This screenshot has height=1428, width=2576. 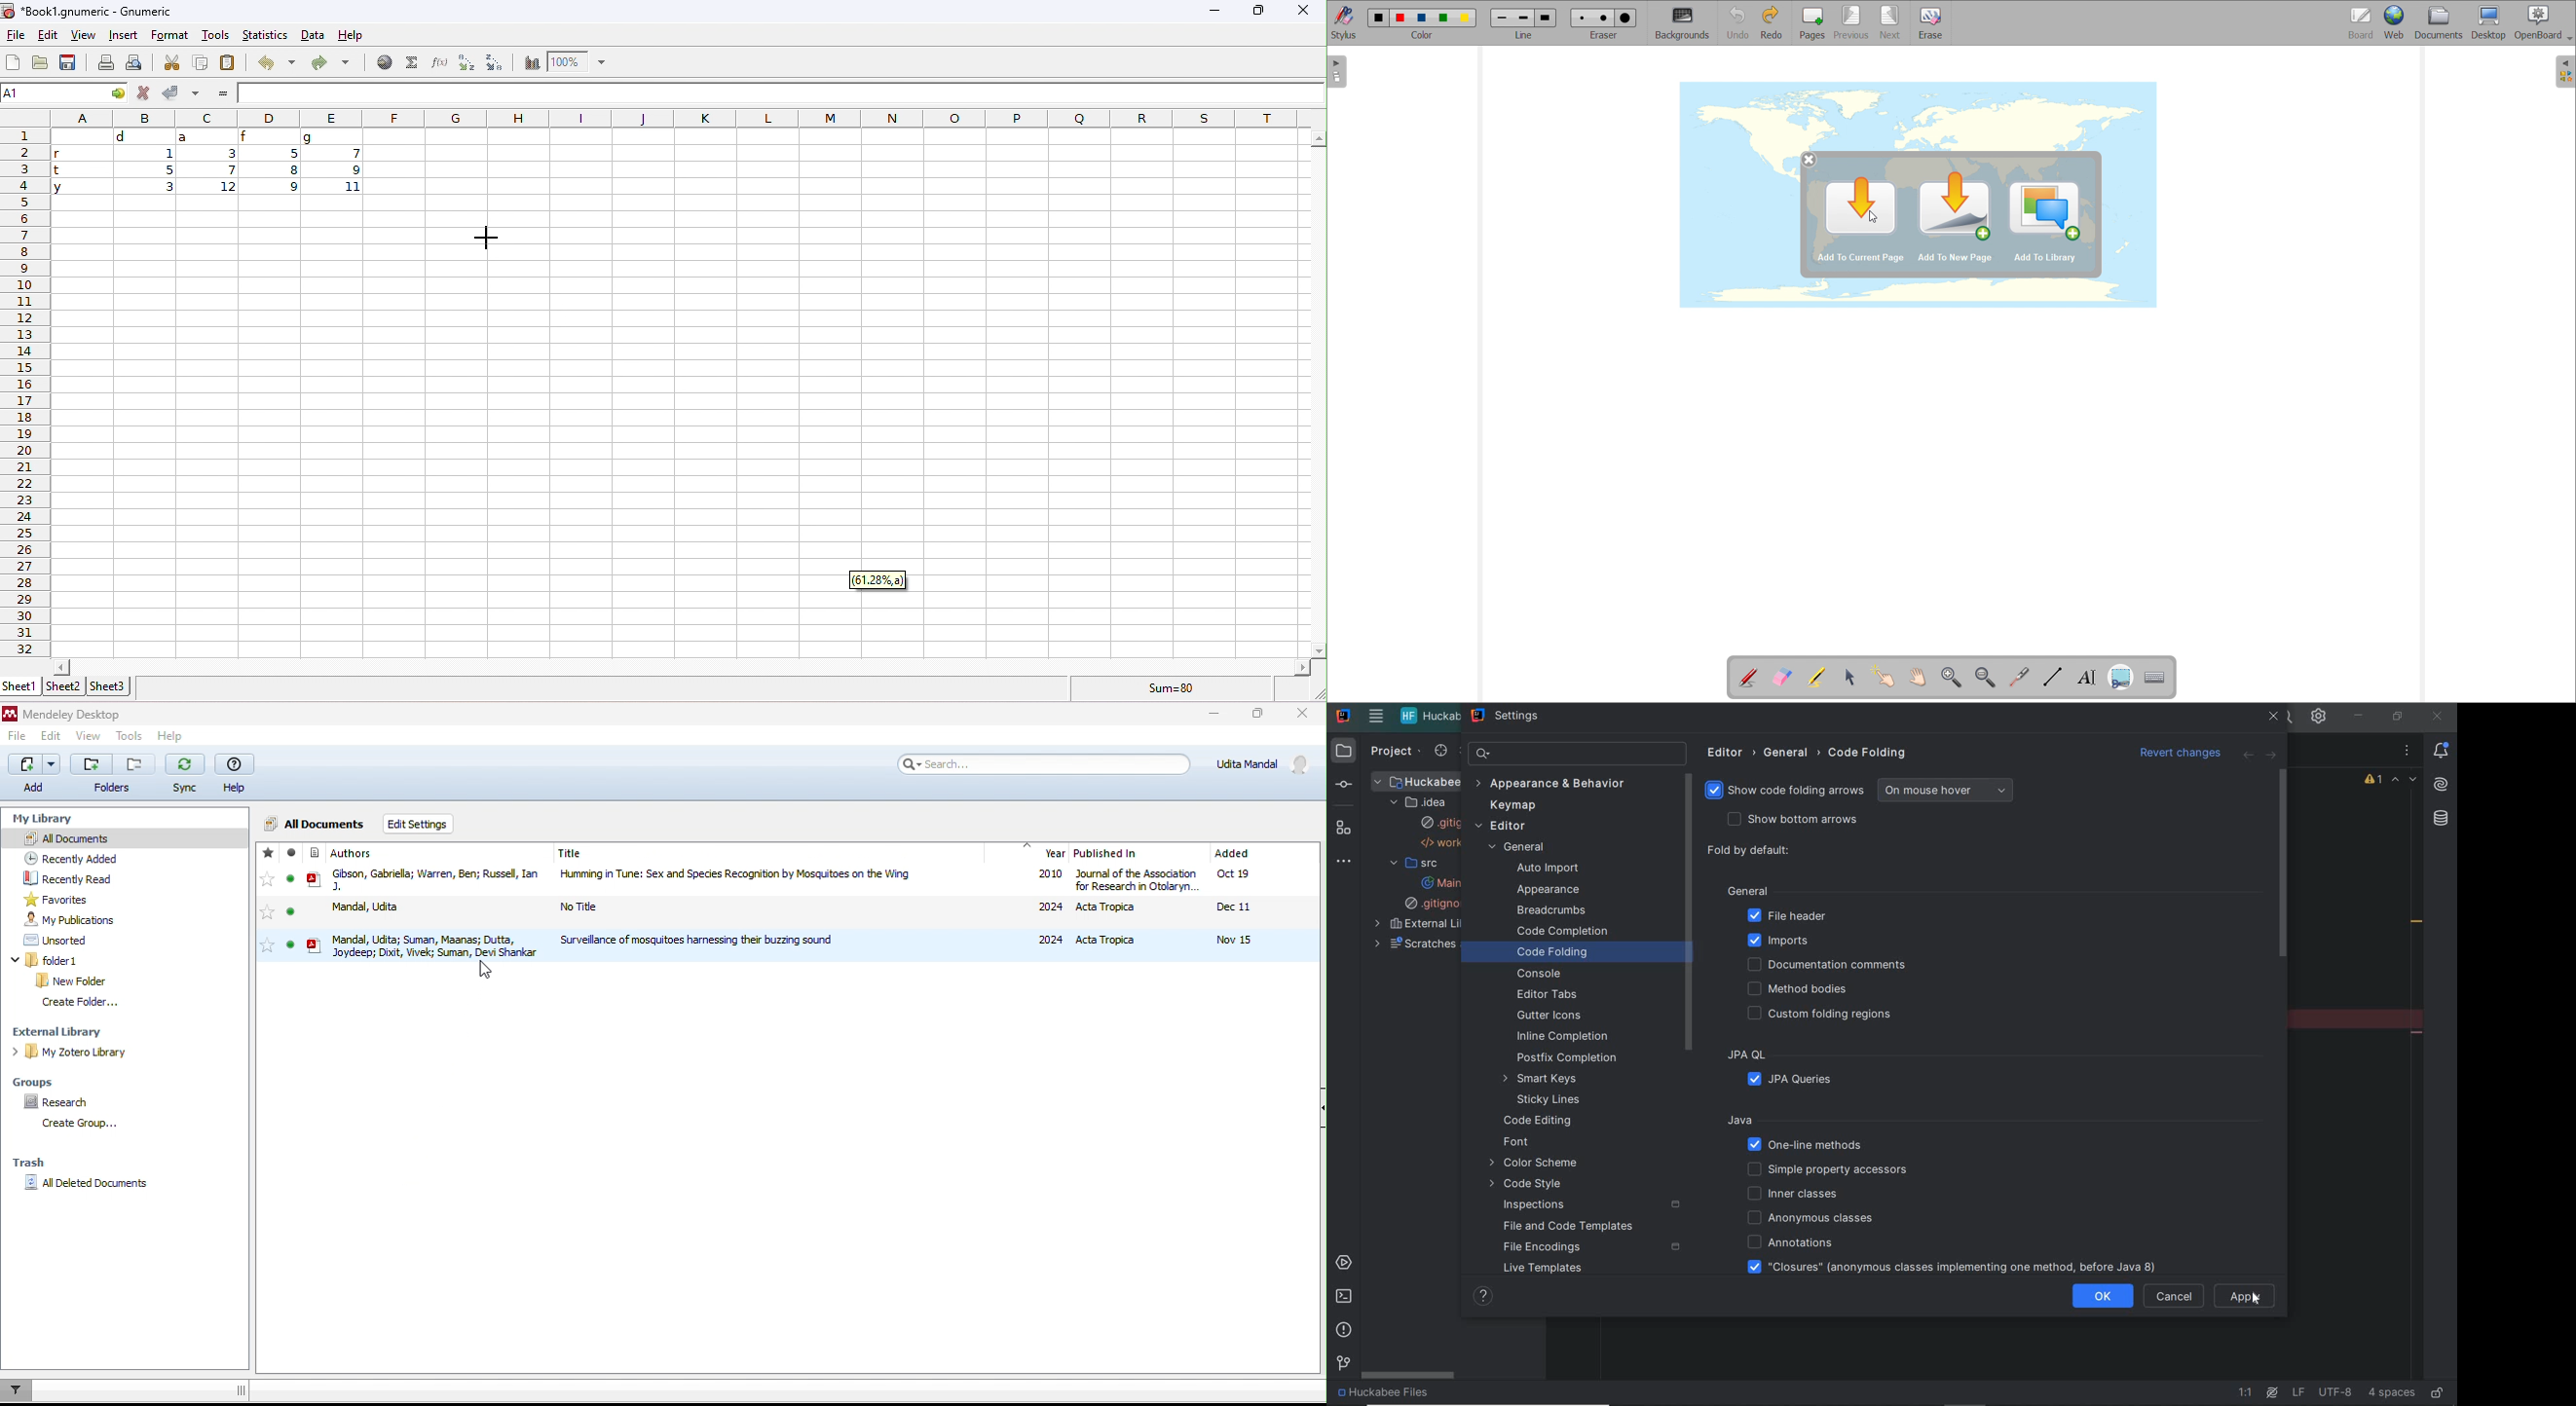 I want to click on data, so click(x=312, y=35).